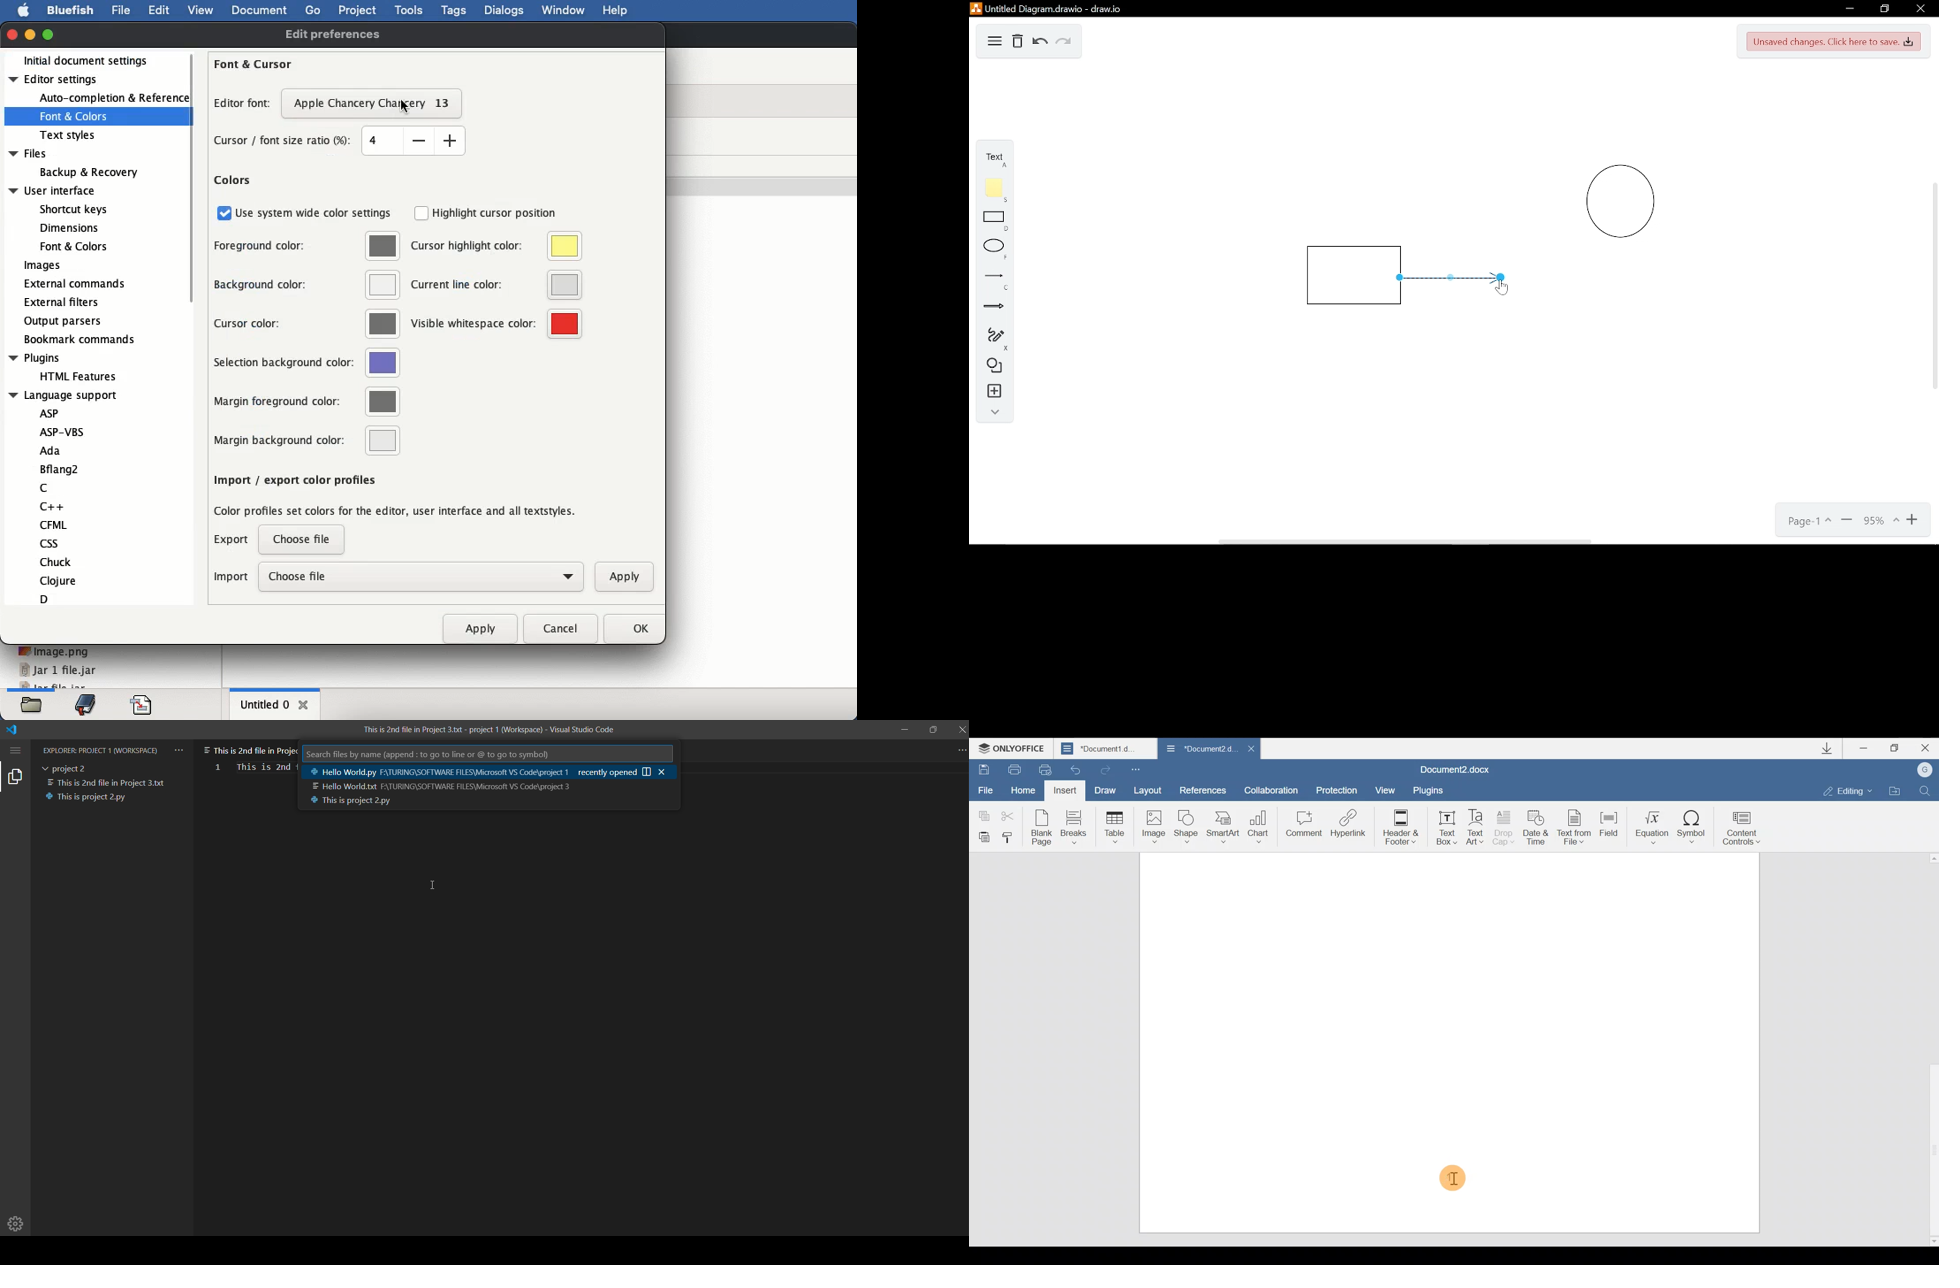 The image size is (1960, 1288). Describe the element at coordinates (254, 63) in the screenshot. I see `font and cursor` at that location.